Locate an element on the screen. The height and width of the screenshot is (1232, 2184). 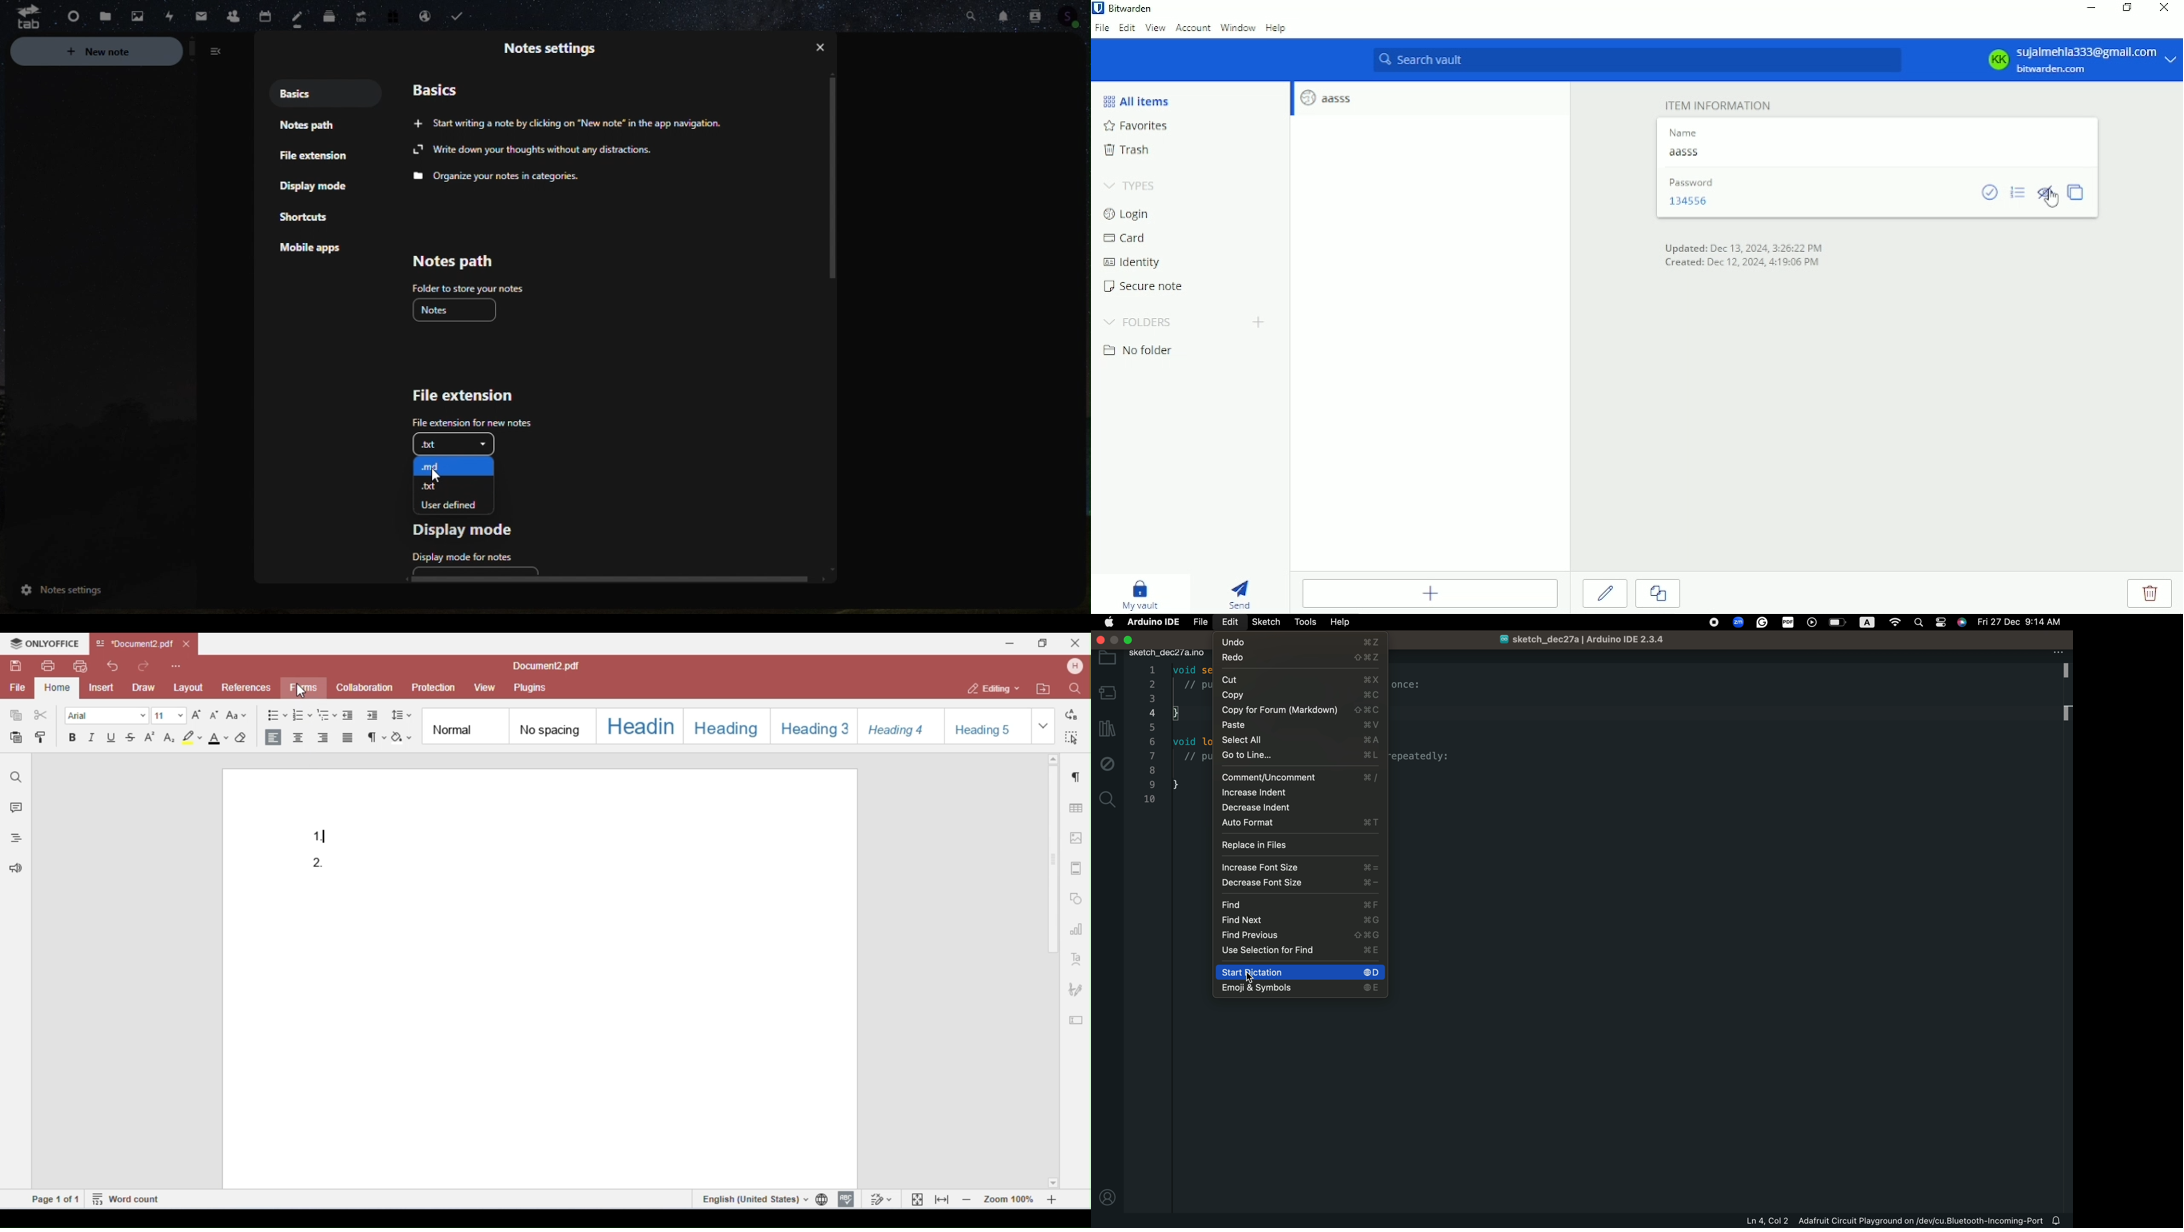
Search bar is located at coordinates (970, 14).